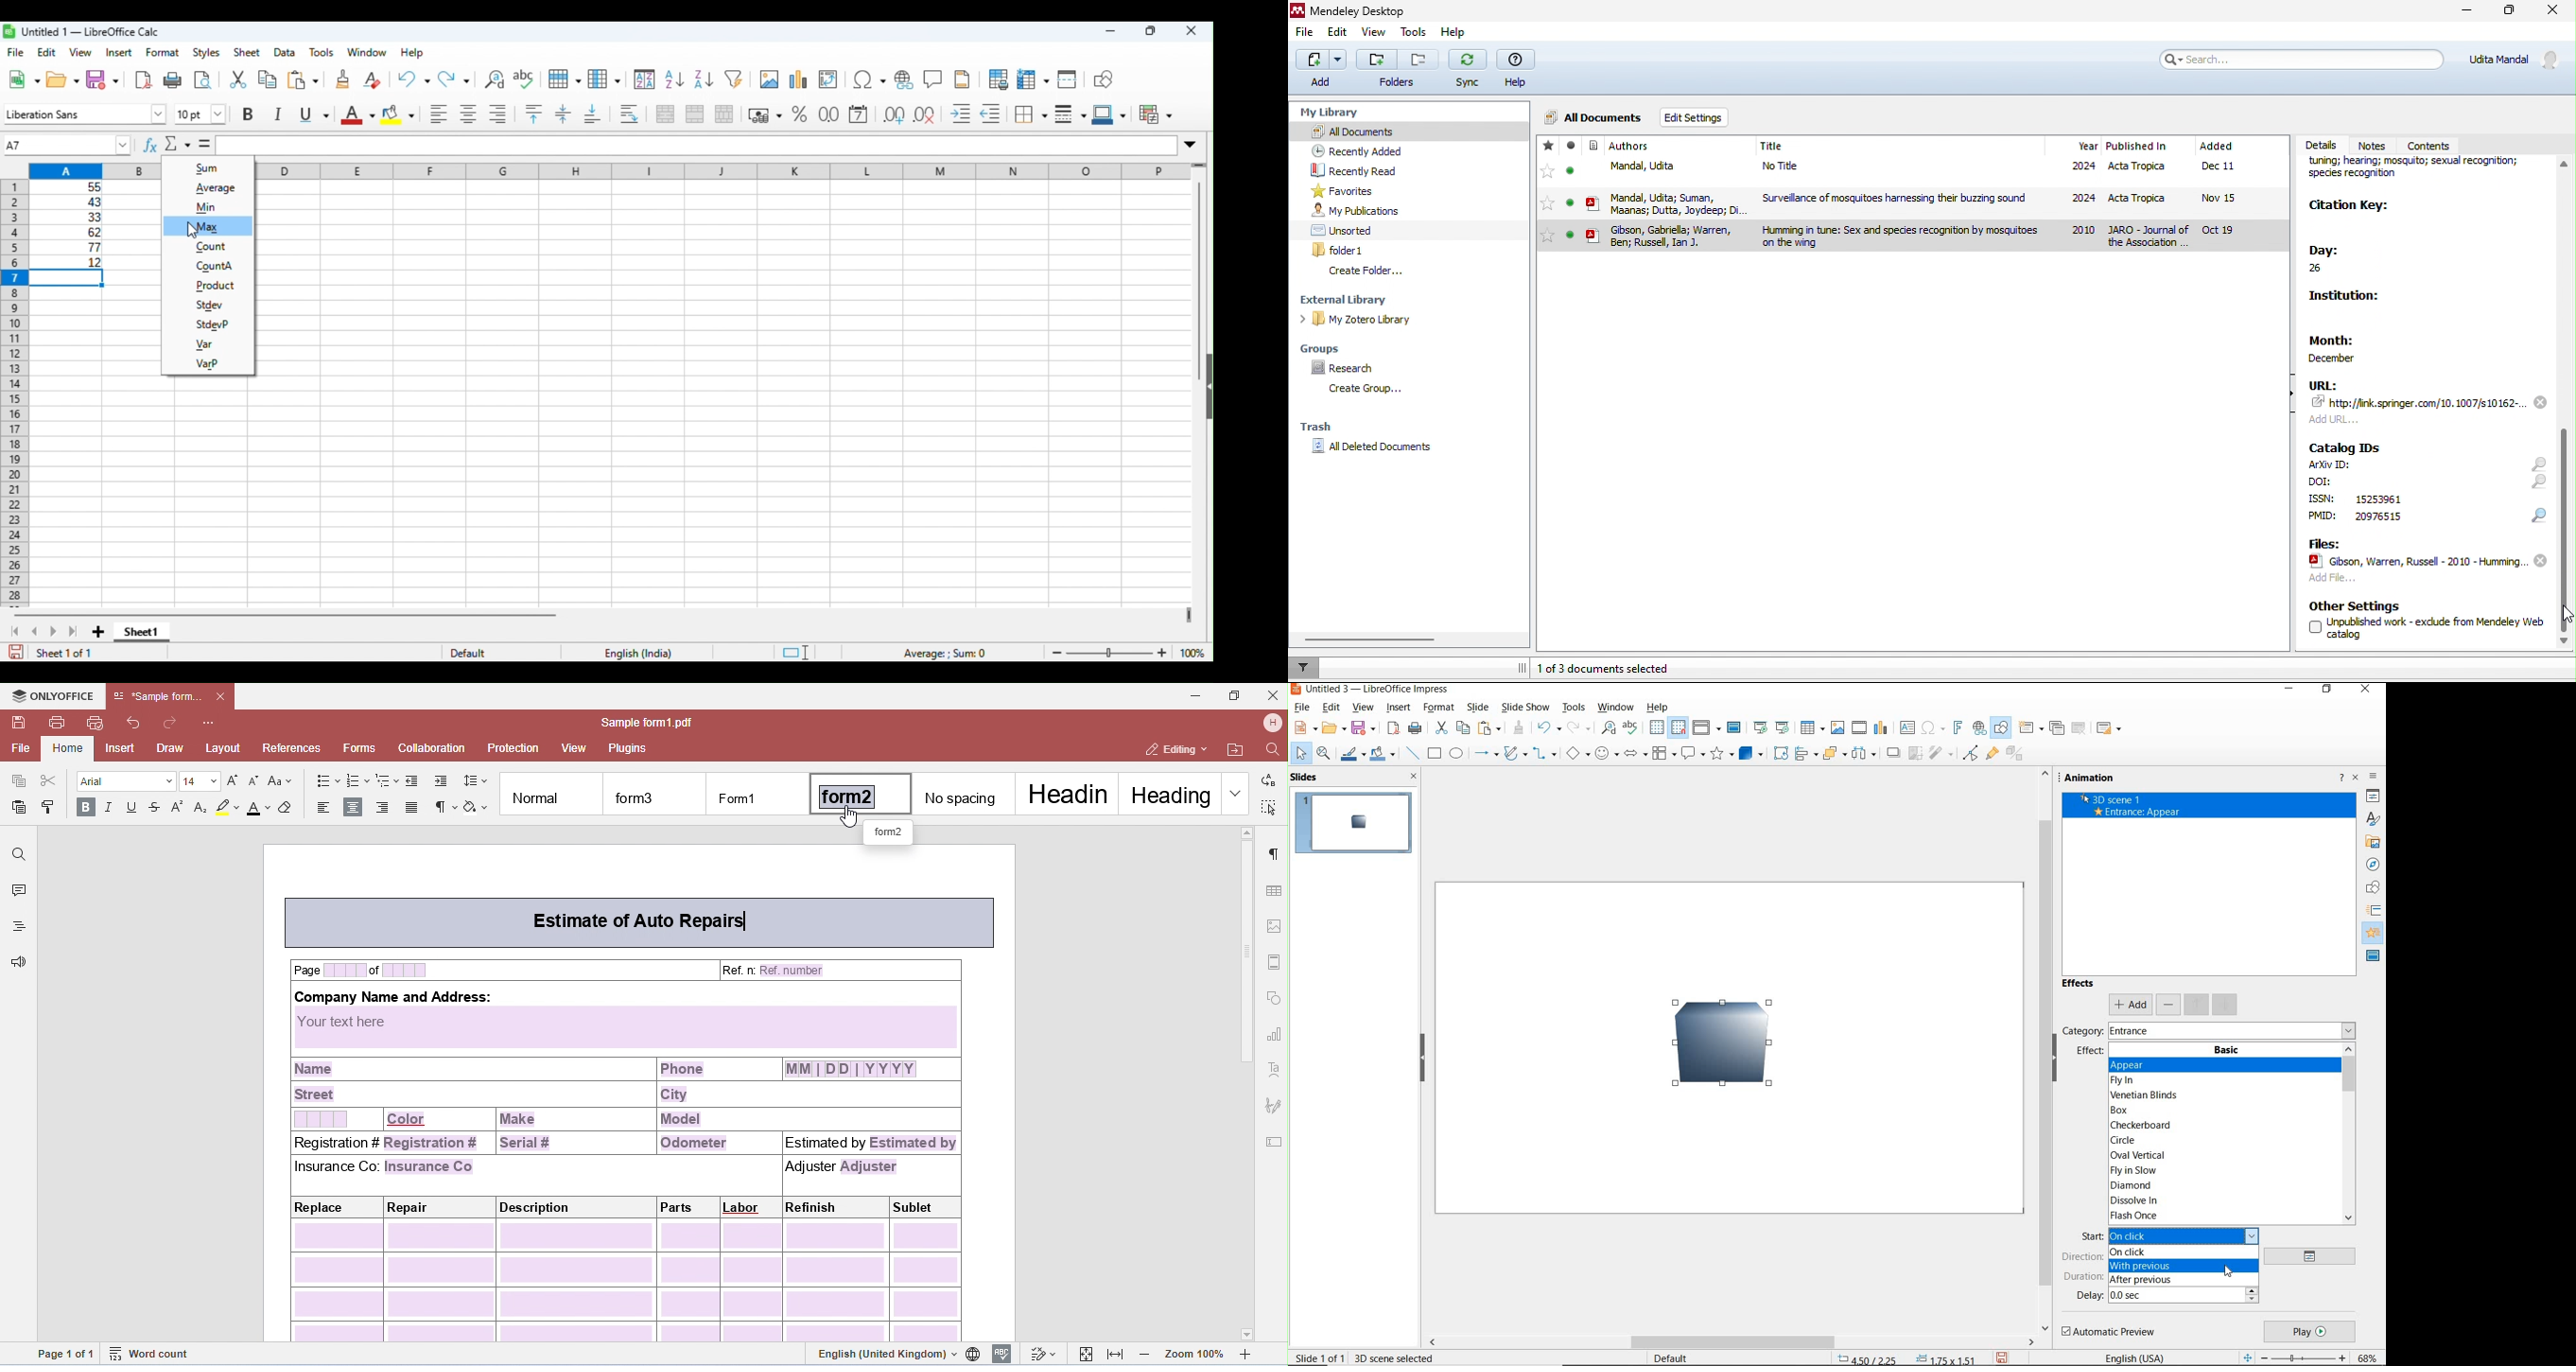 This screenshot has height=1372, width=2576. What do you see at coordinates (2374, 843) in the screenshot?
I see `GALLERY` at bounding box center [2374, 843].